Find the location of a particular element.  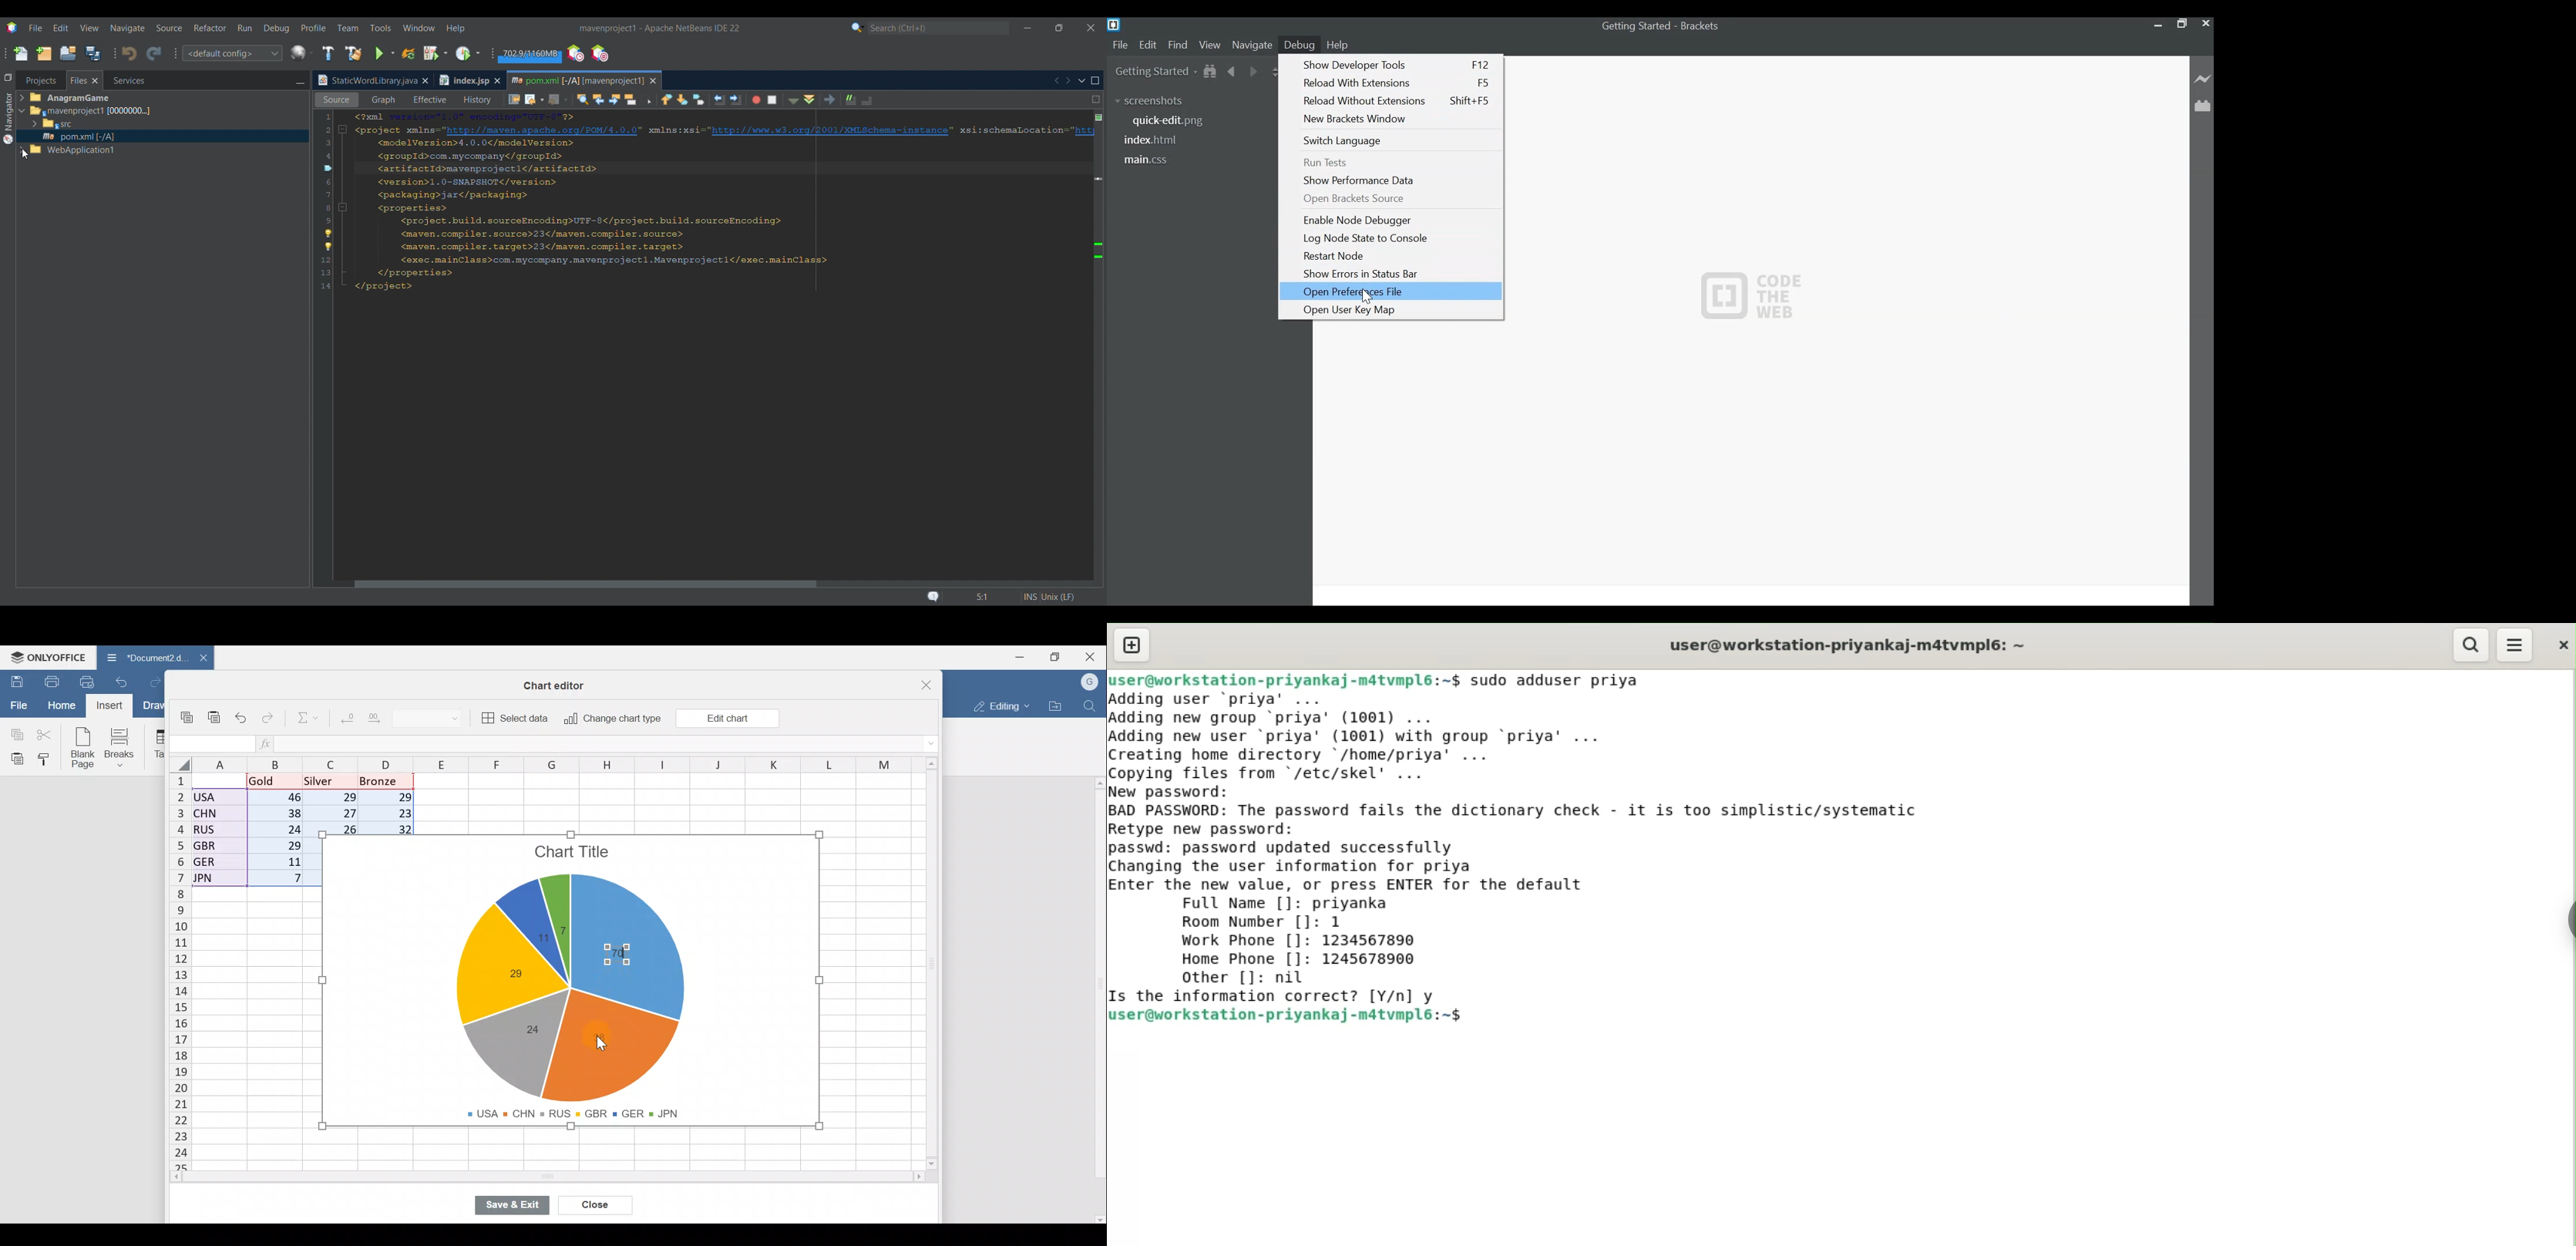

Account name is located at coordinates (1090, 682).